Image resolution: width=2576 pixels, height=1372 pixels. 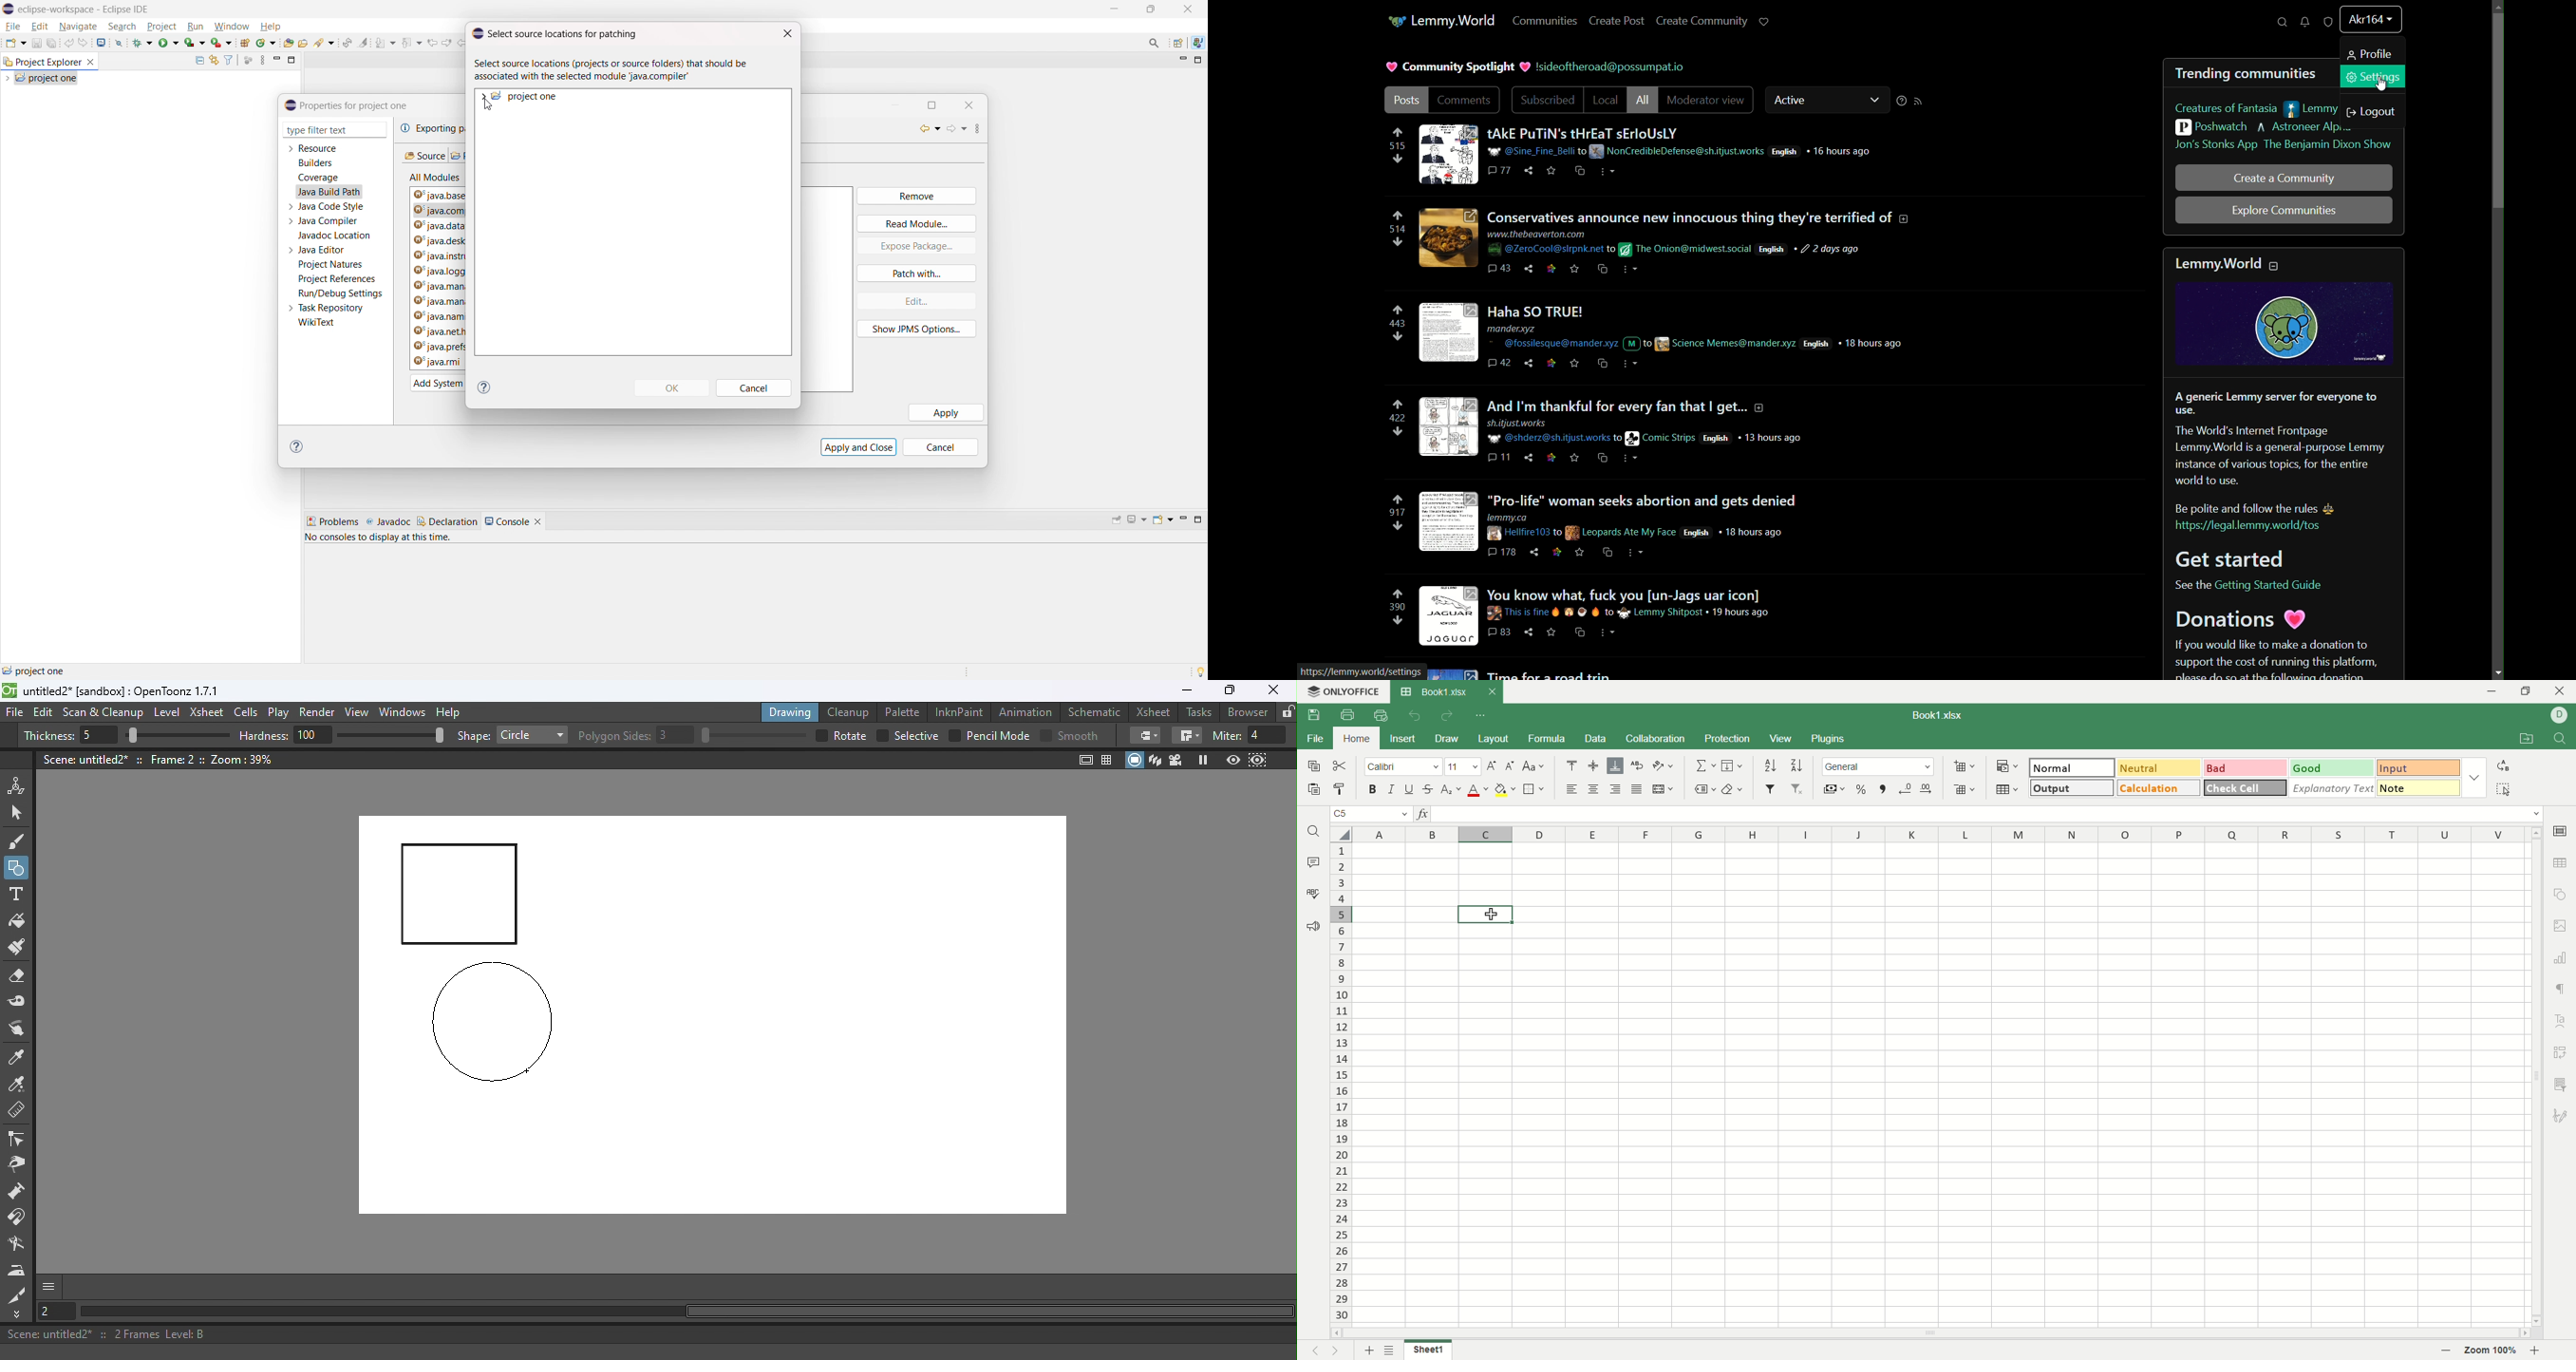 What do you see at coordinates (1178, 759) in the screenshot?
I see `Camera view` at bounding box center [1178, 759].